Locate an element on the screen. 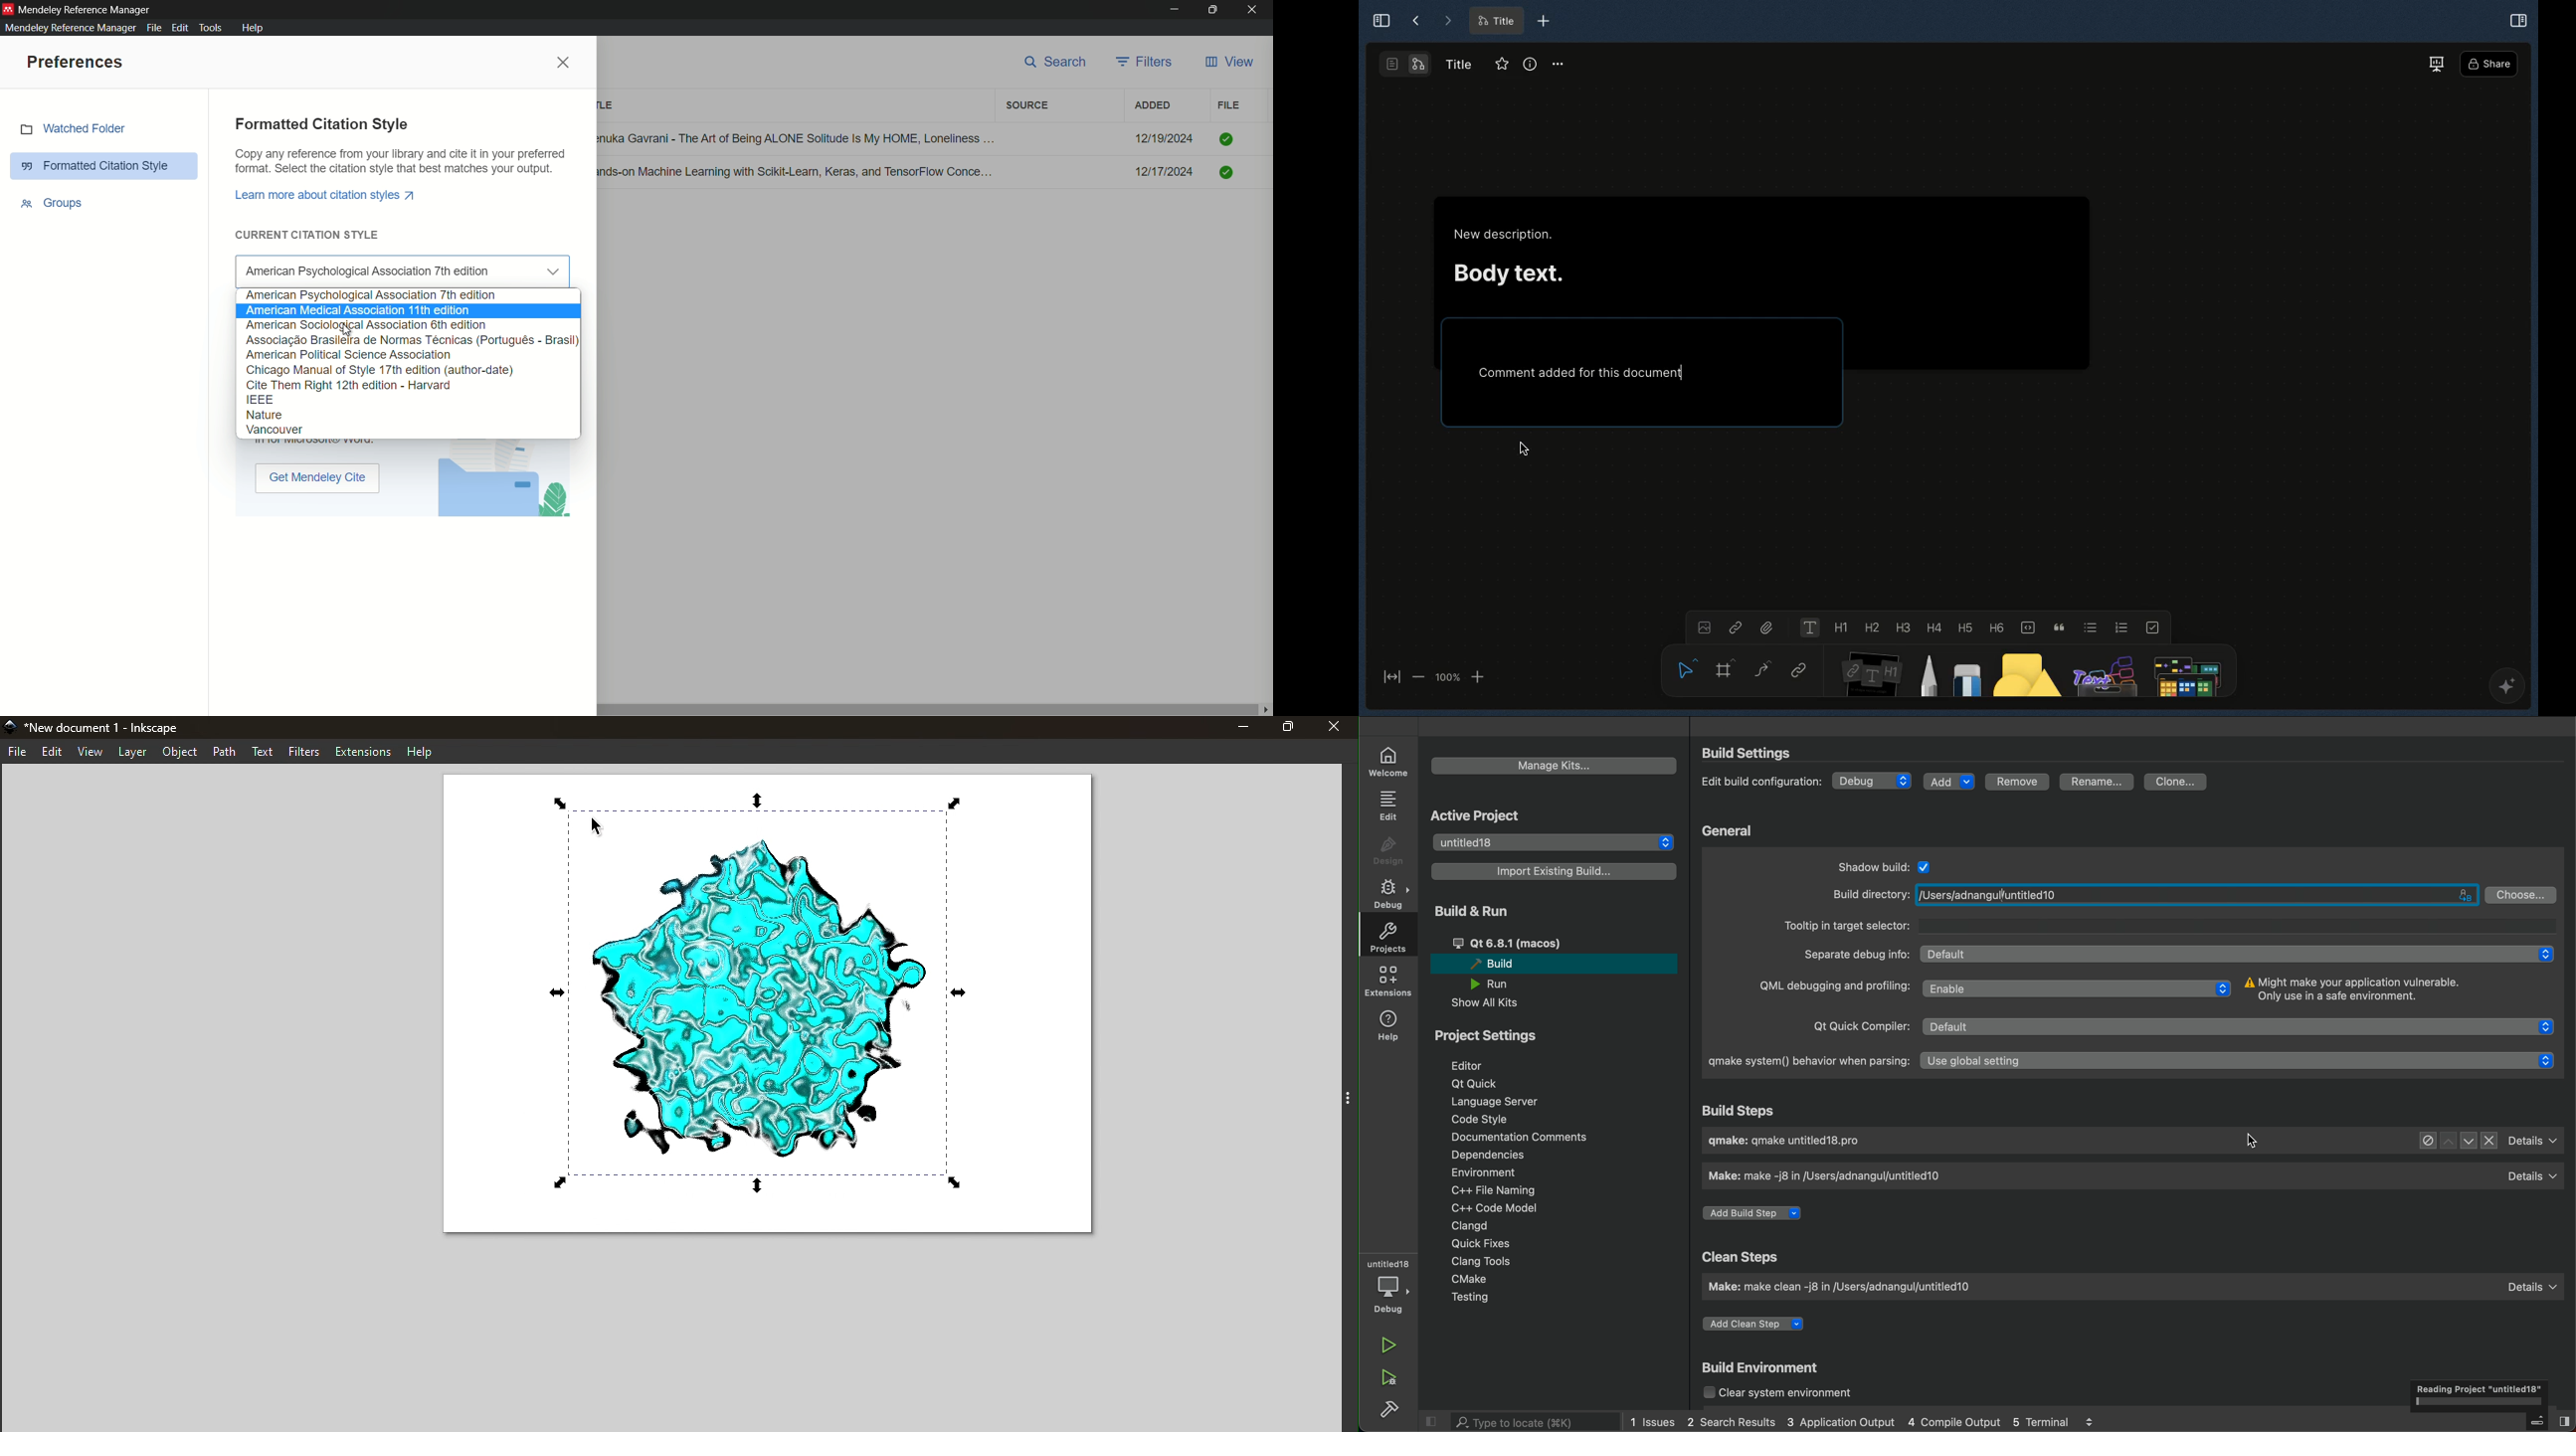 Image resolution: width=2576 pixels, height=1456 pixels. Might make your application vulnerable.
Only use in a safe environment. is located at coordinates (2356, 989).